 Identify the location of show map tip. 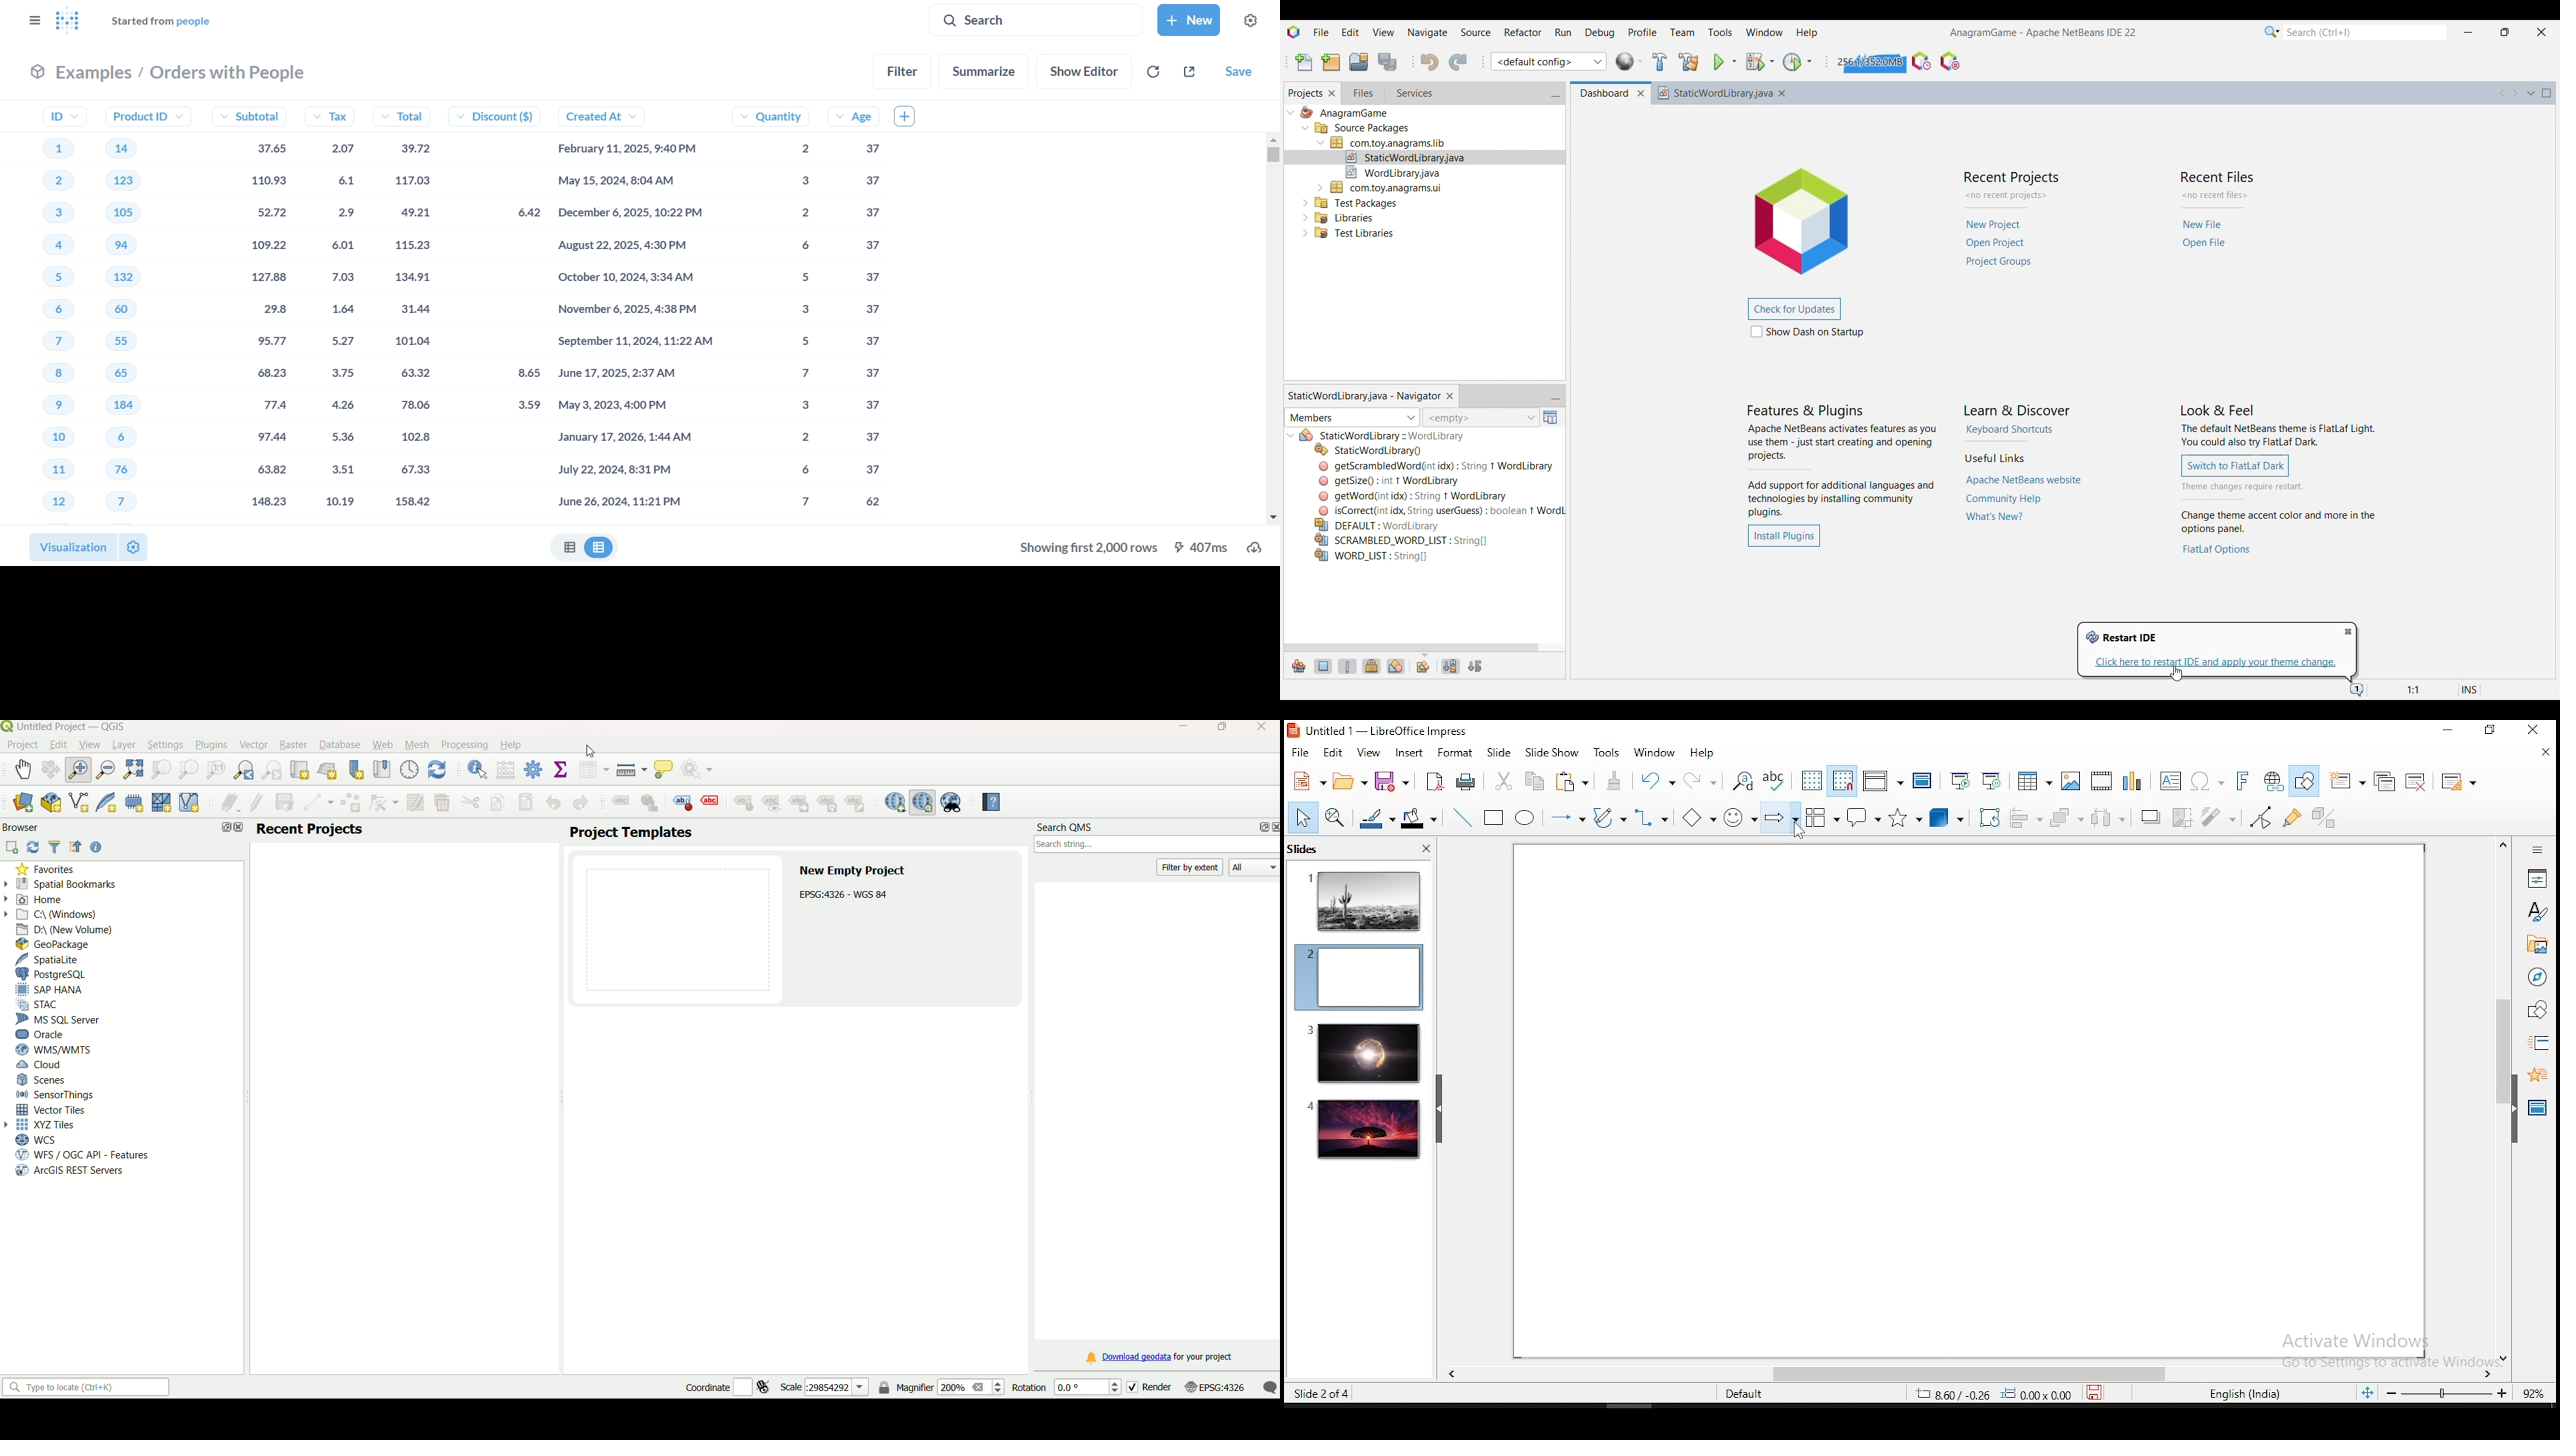
(665, 770).